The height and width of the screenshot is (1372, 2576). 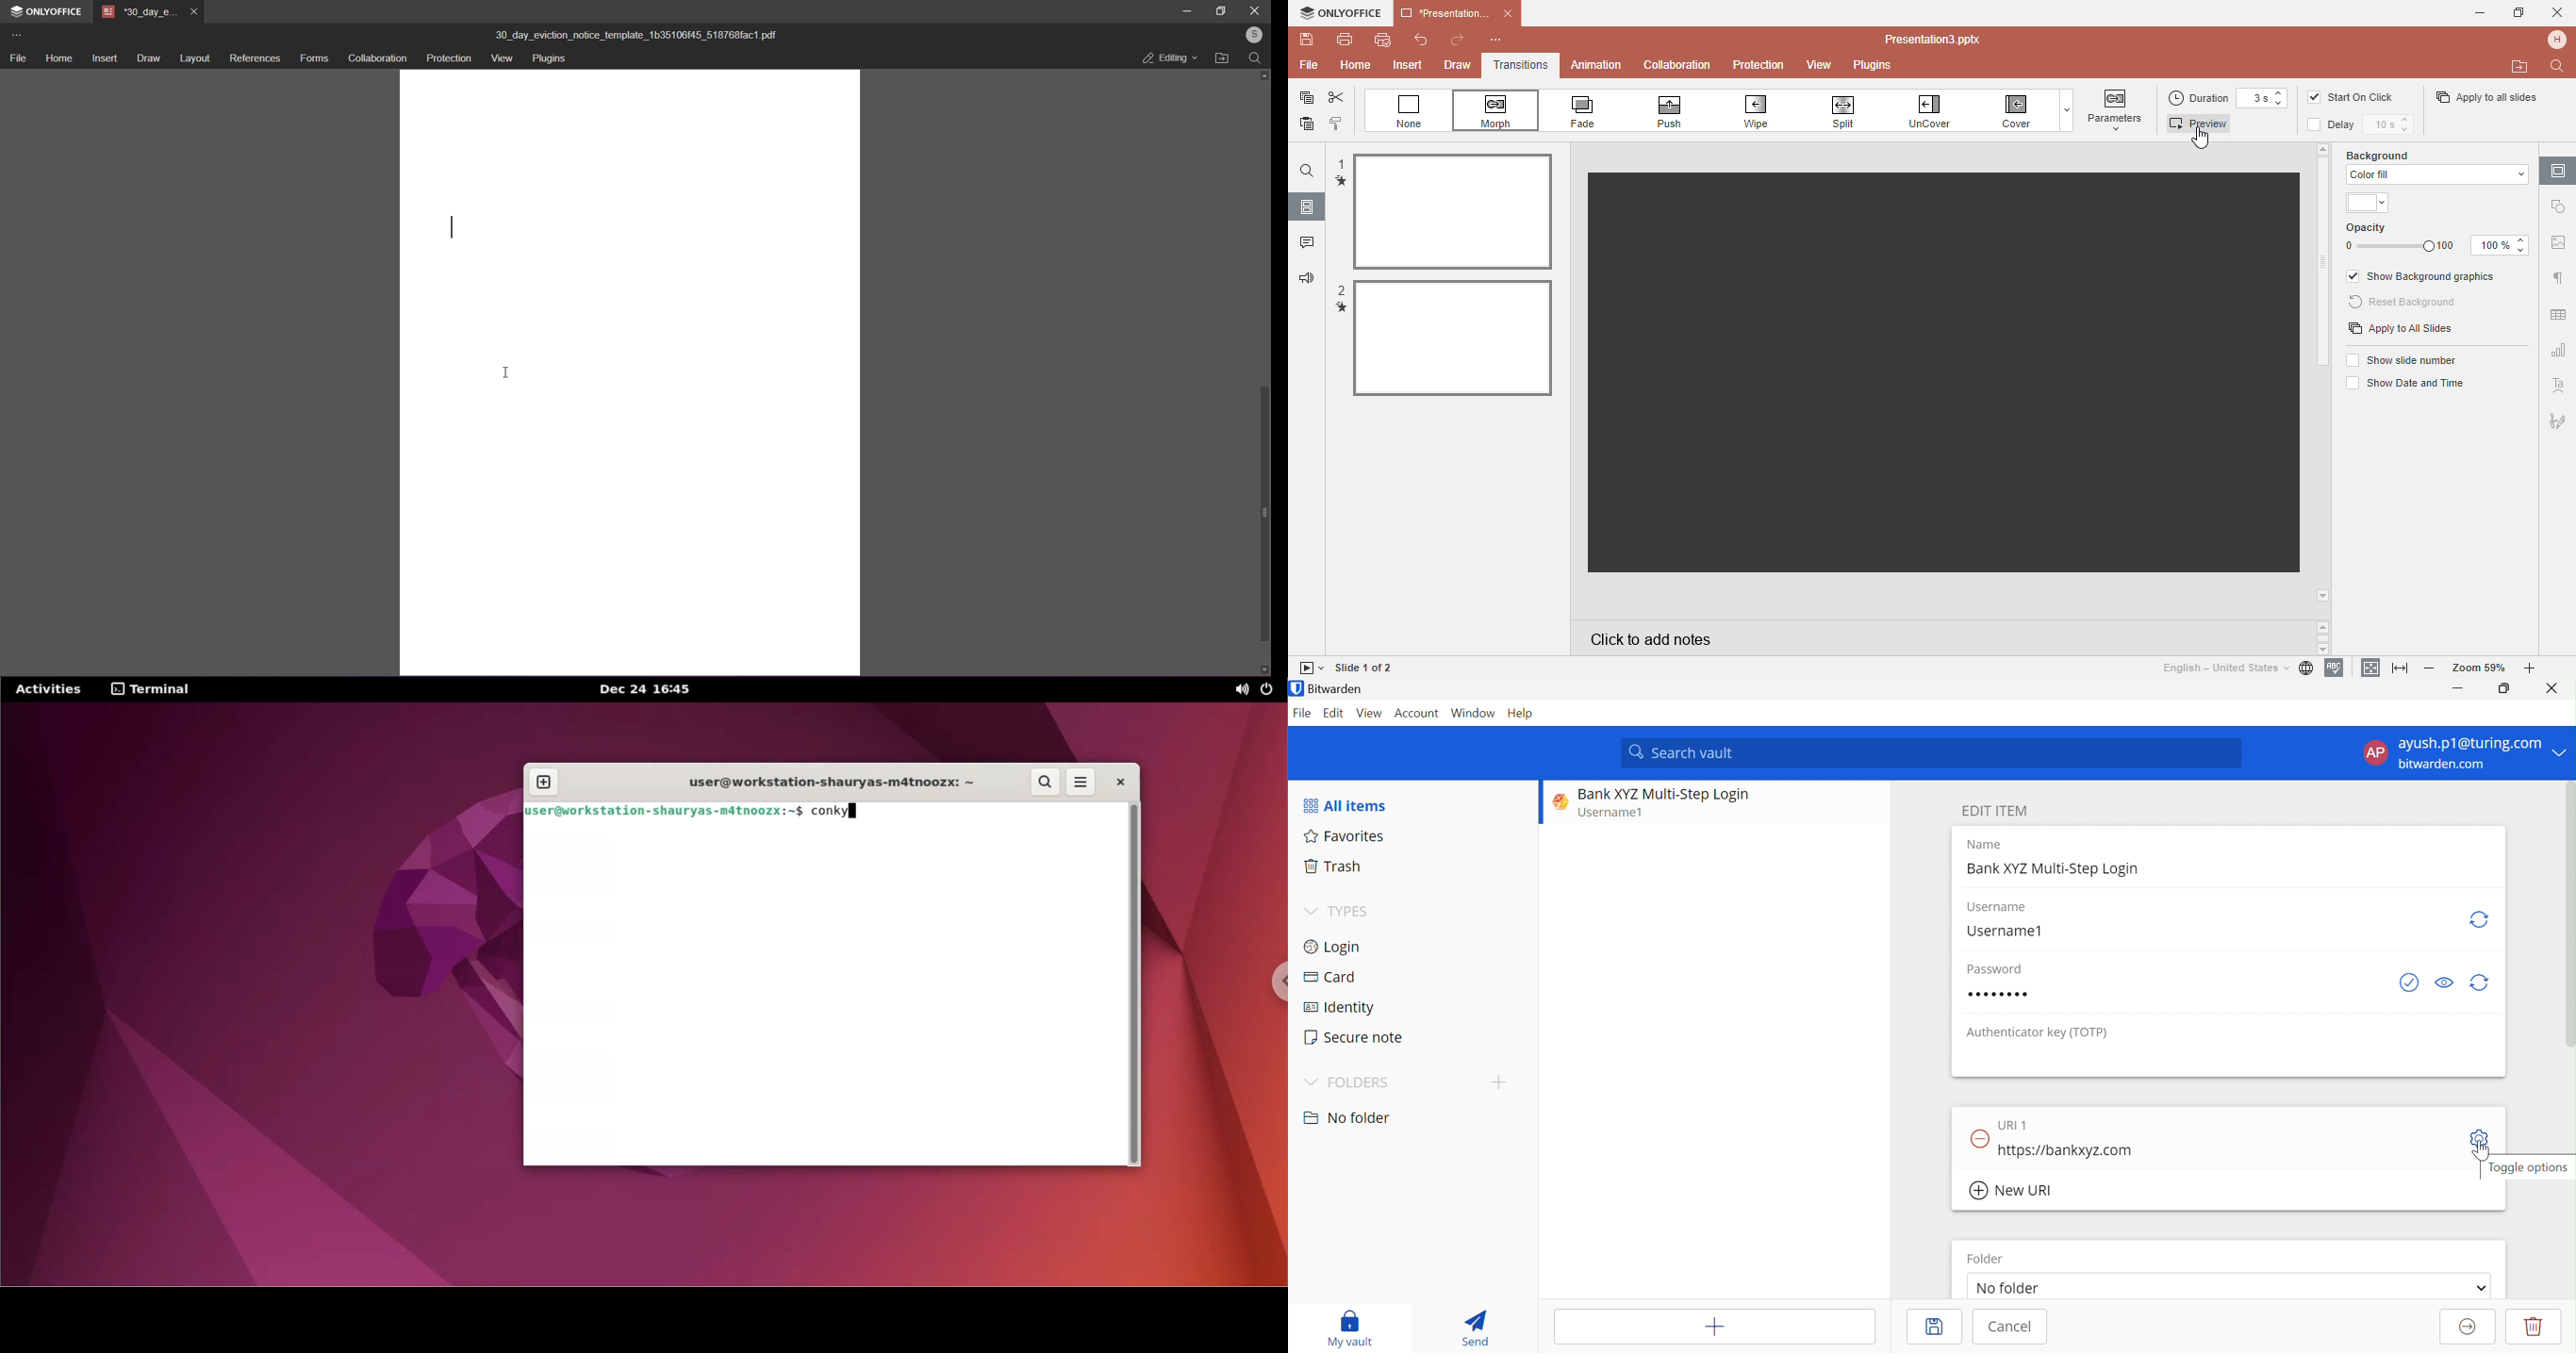 I want to click on Regenerate password, so click(x=2482, y=984).